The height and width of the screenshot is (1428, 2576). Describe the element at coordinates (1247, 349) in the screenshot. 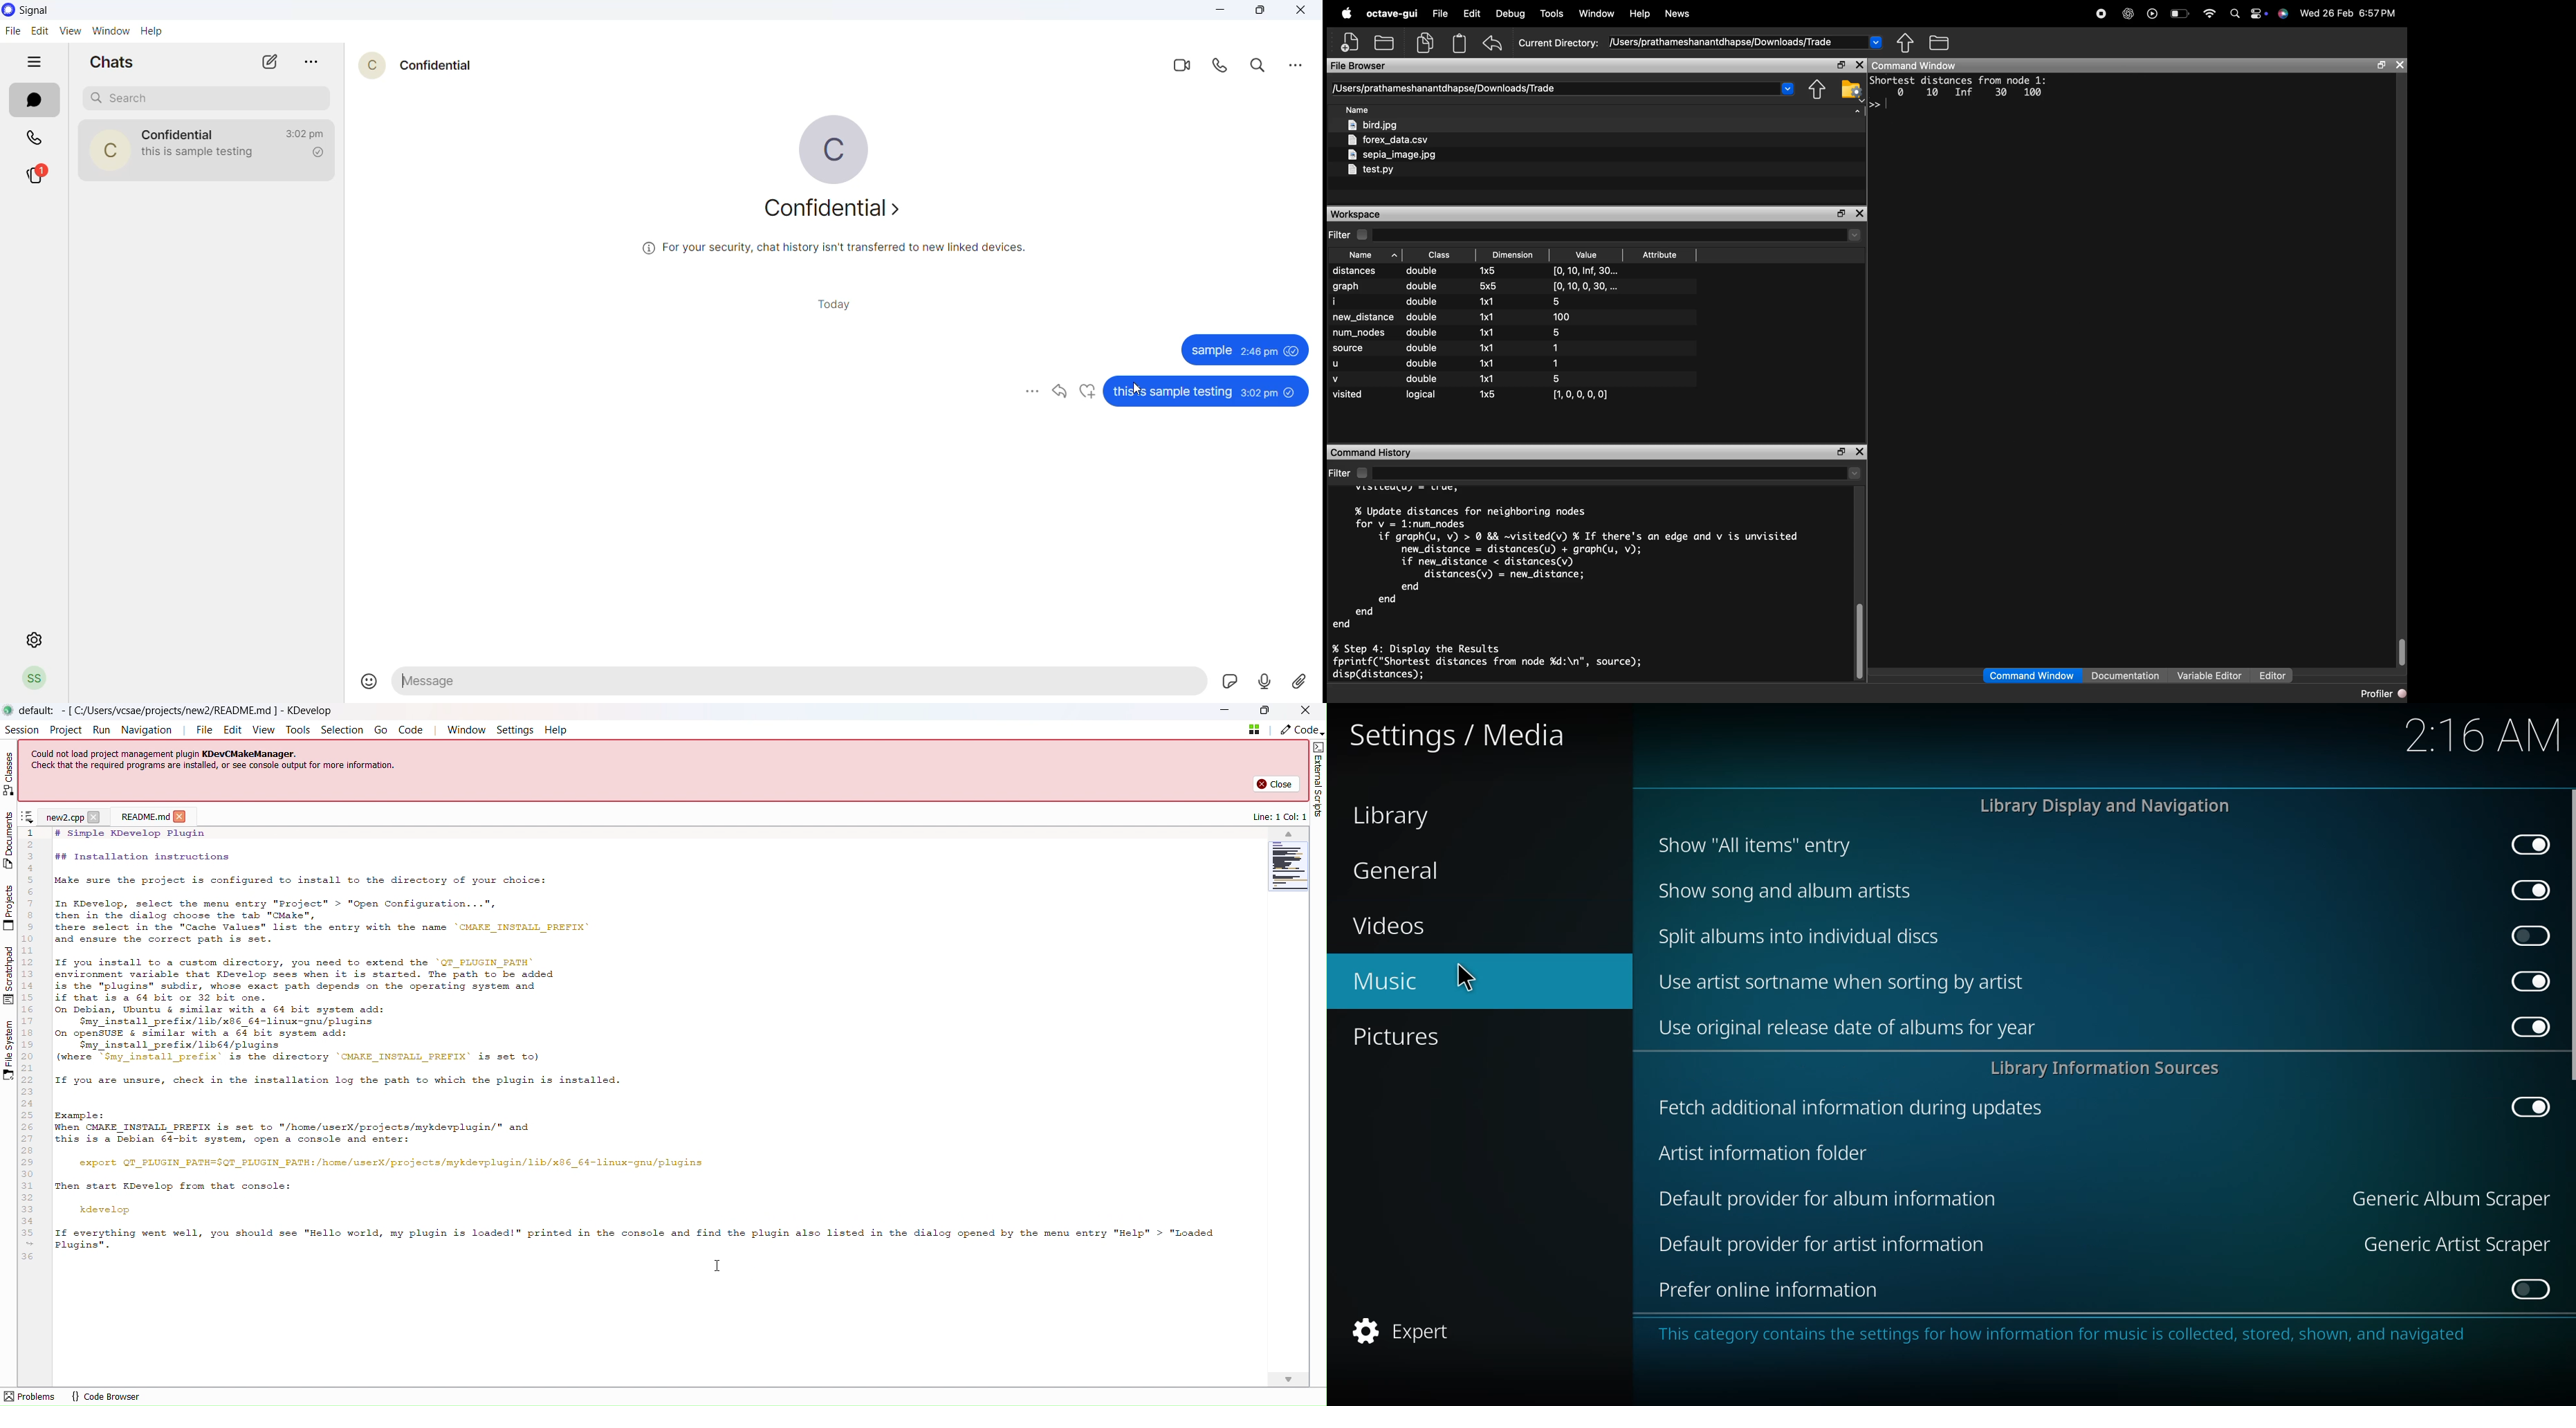

I see `messages` at that location.